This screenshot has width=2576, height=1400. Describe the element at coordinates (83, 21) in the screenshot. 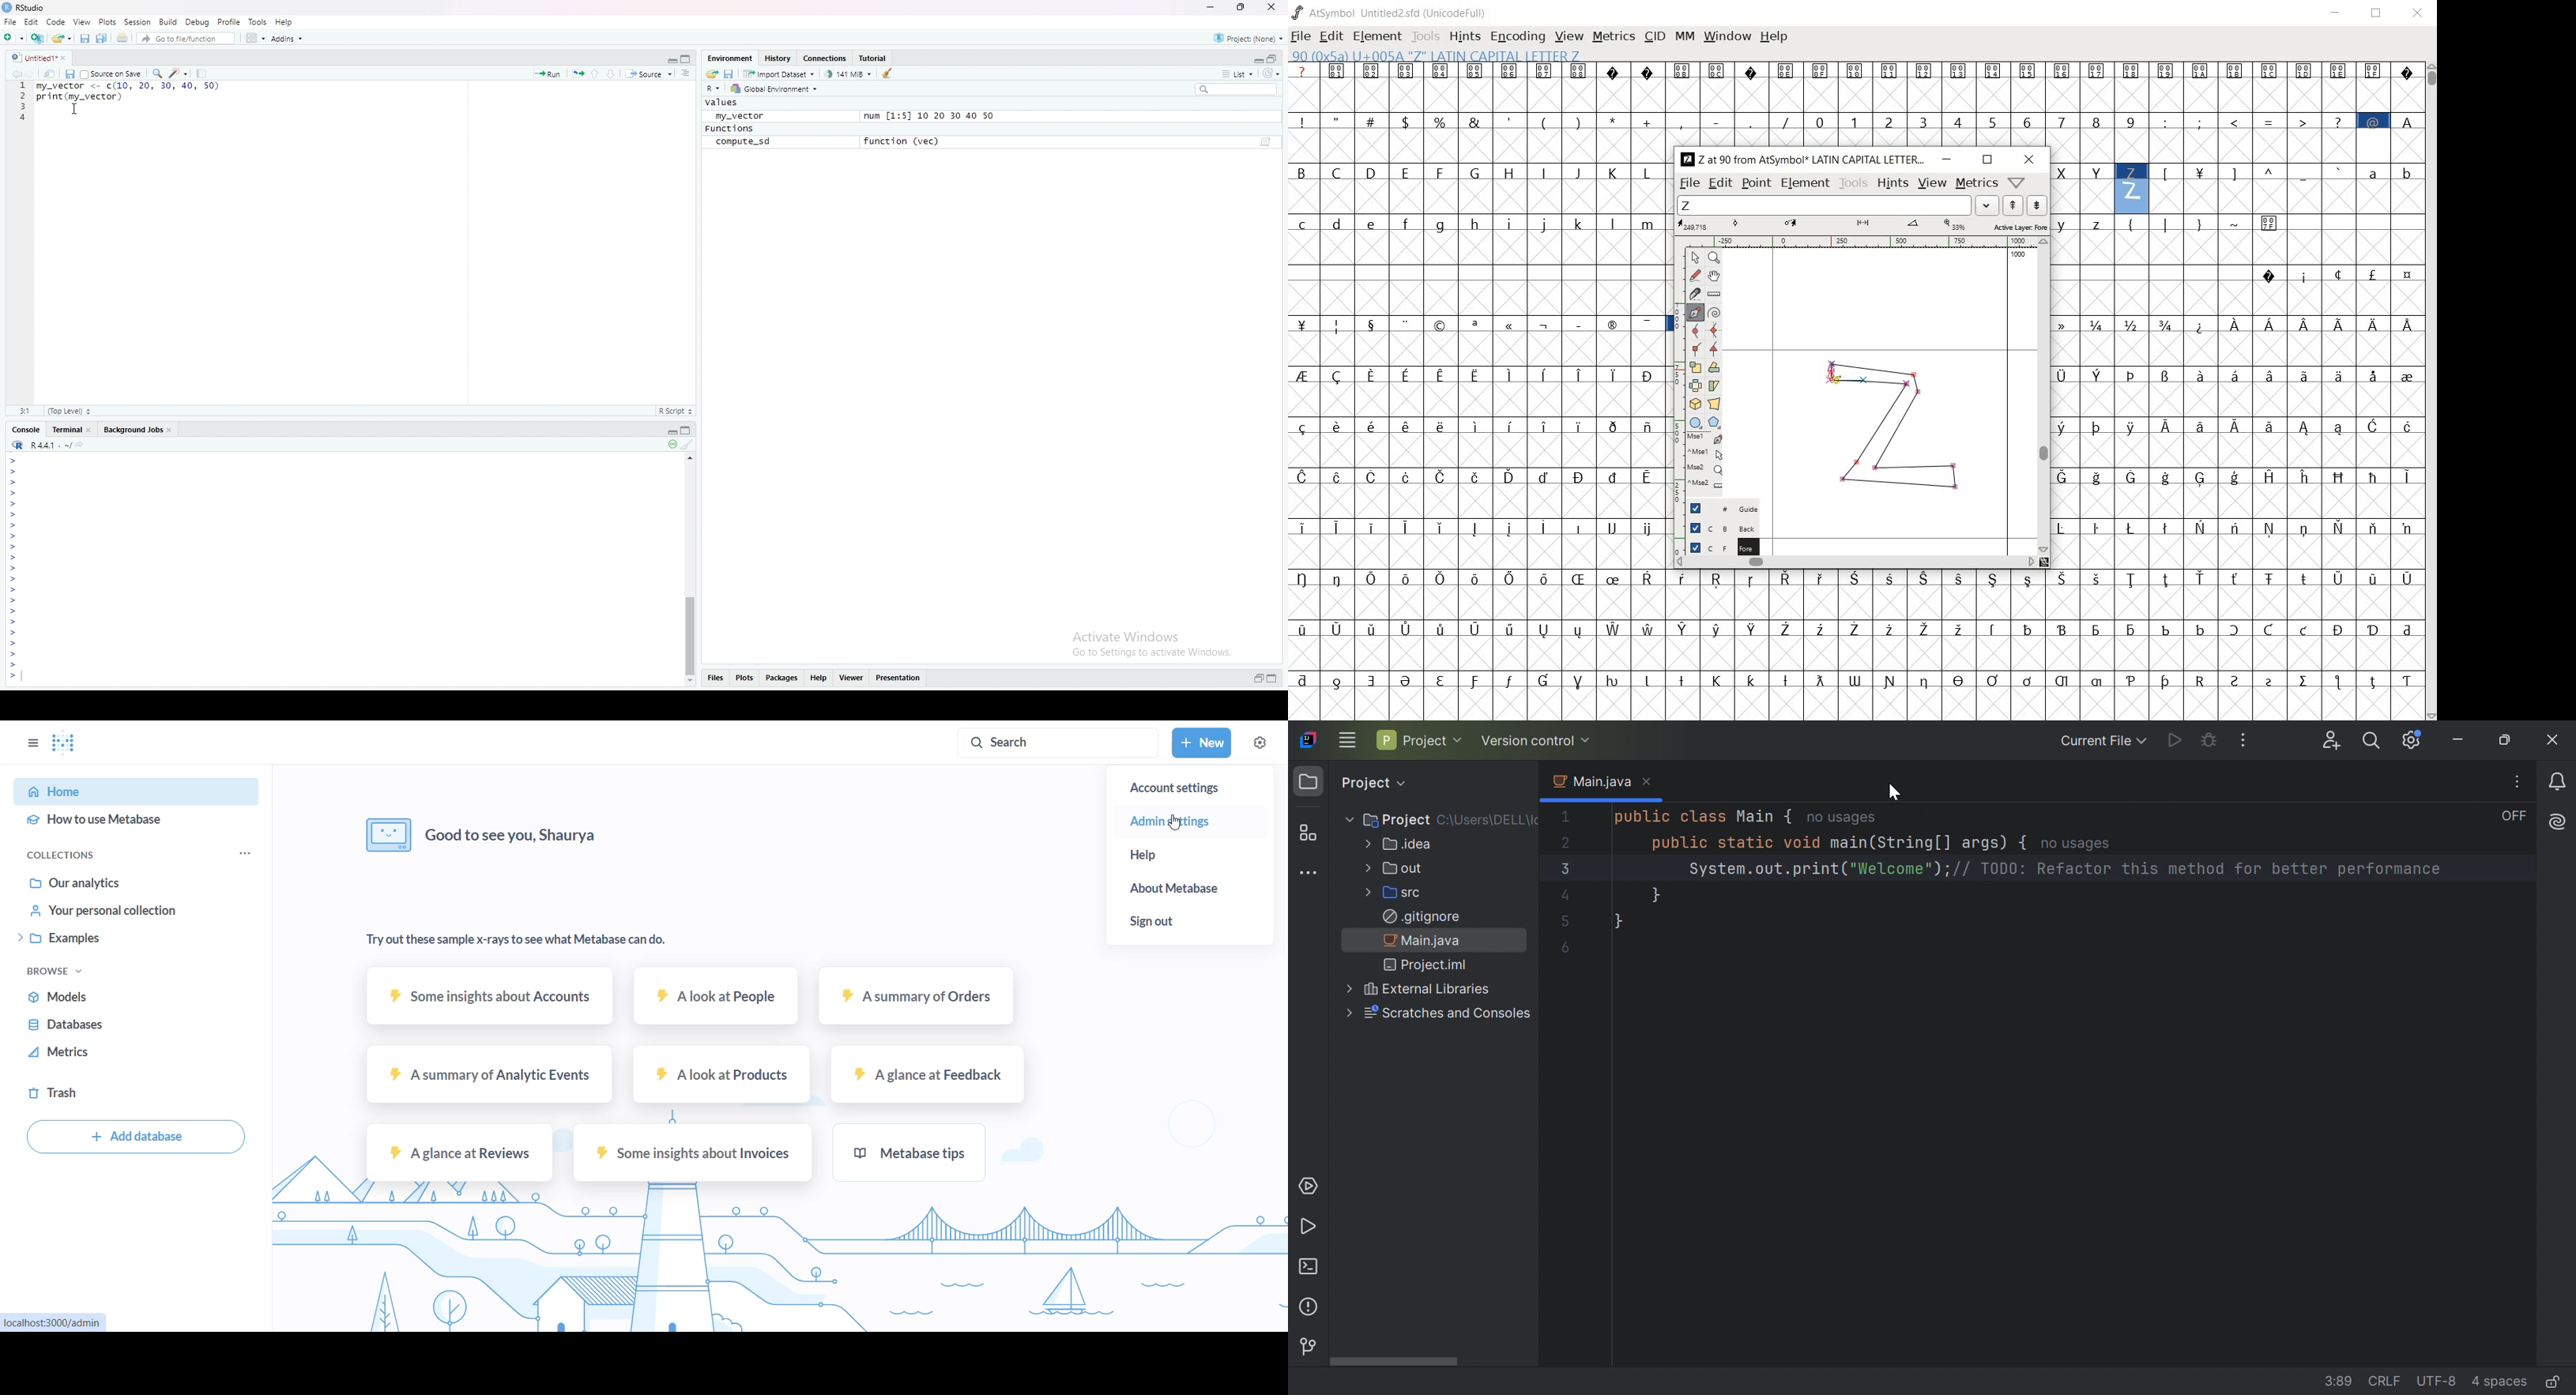

I see `View` at that location.